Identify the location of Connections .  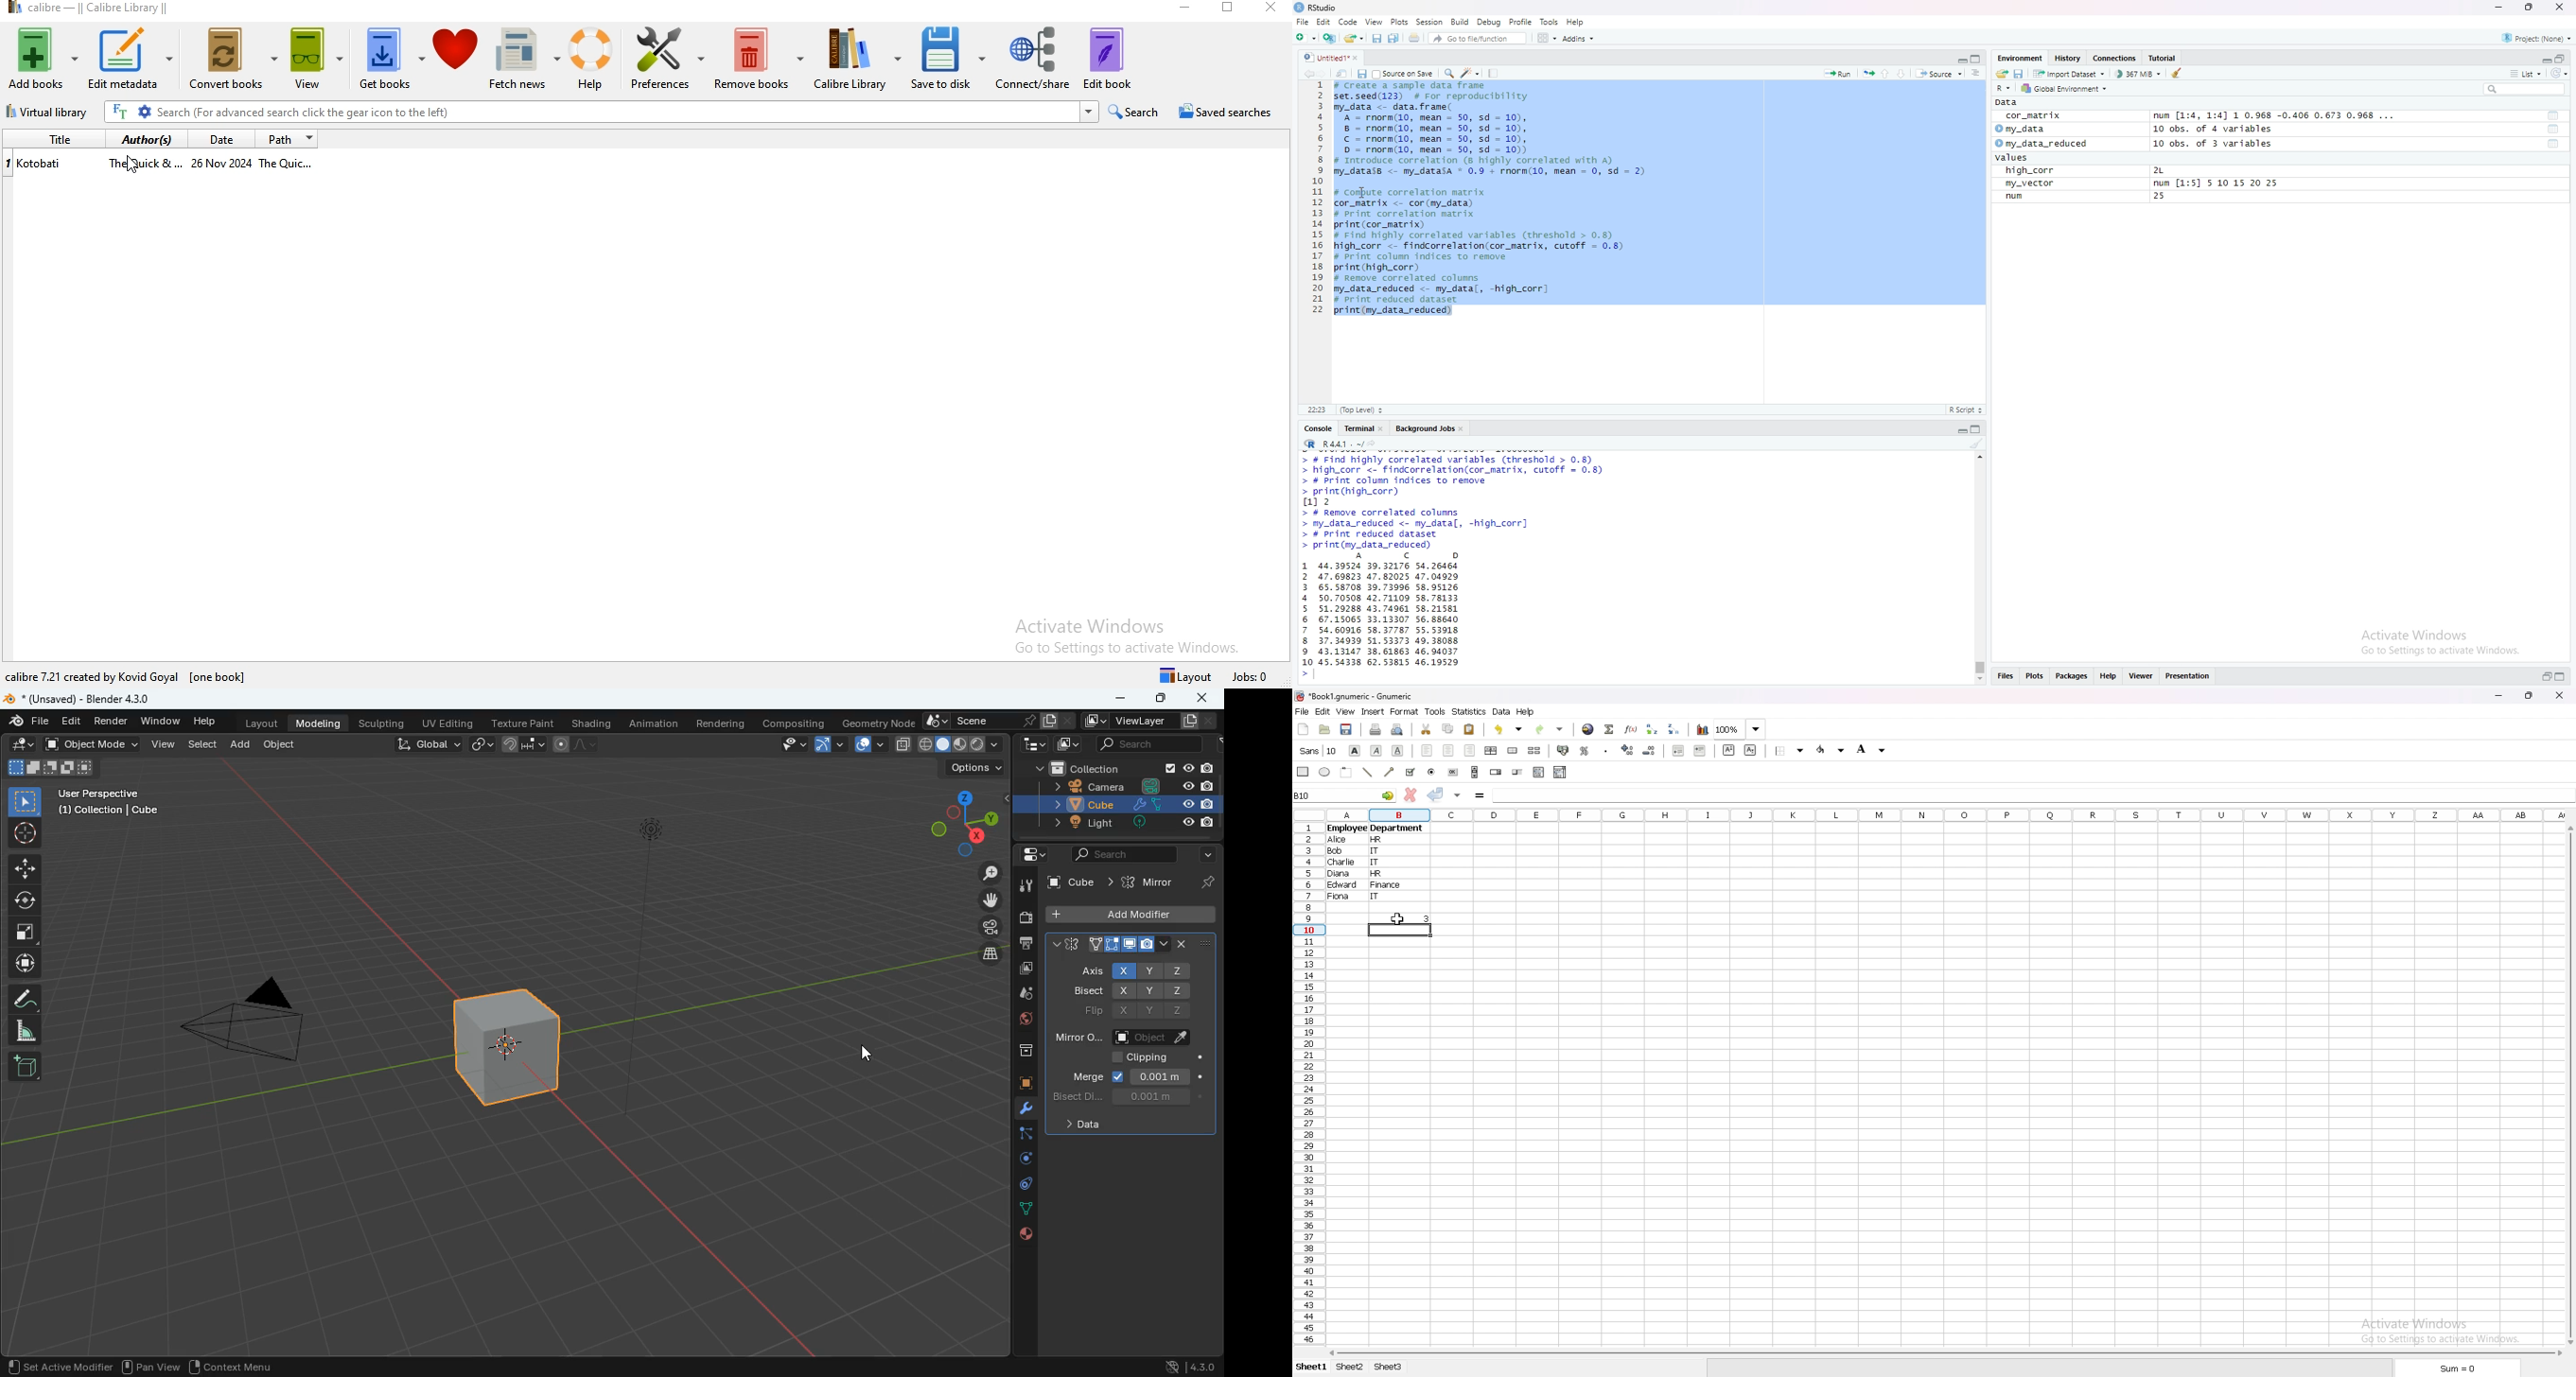
(2116, 57).